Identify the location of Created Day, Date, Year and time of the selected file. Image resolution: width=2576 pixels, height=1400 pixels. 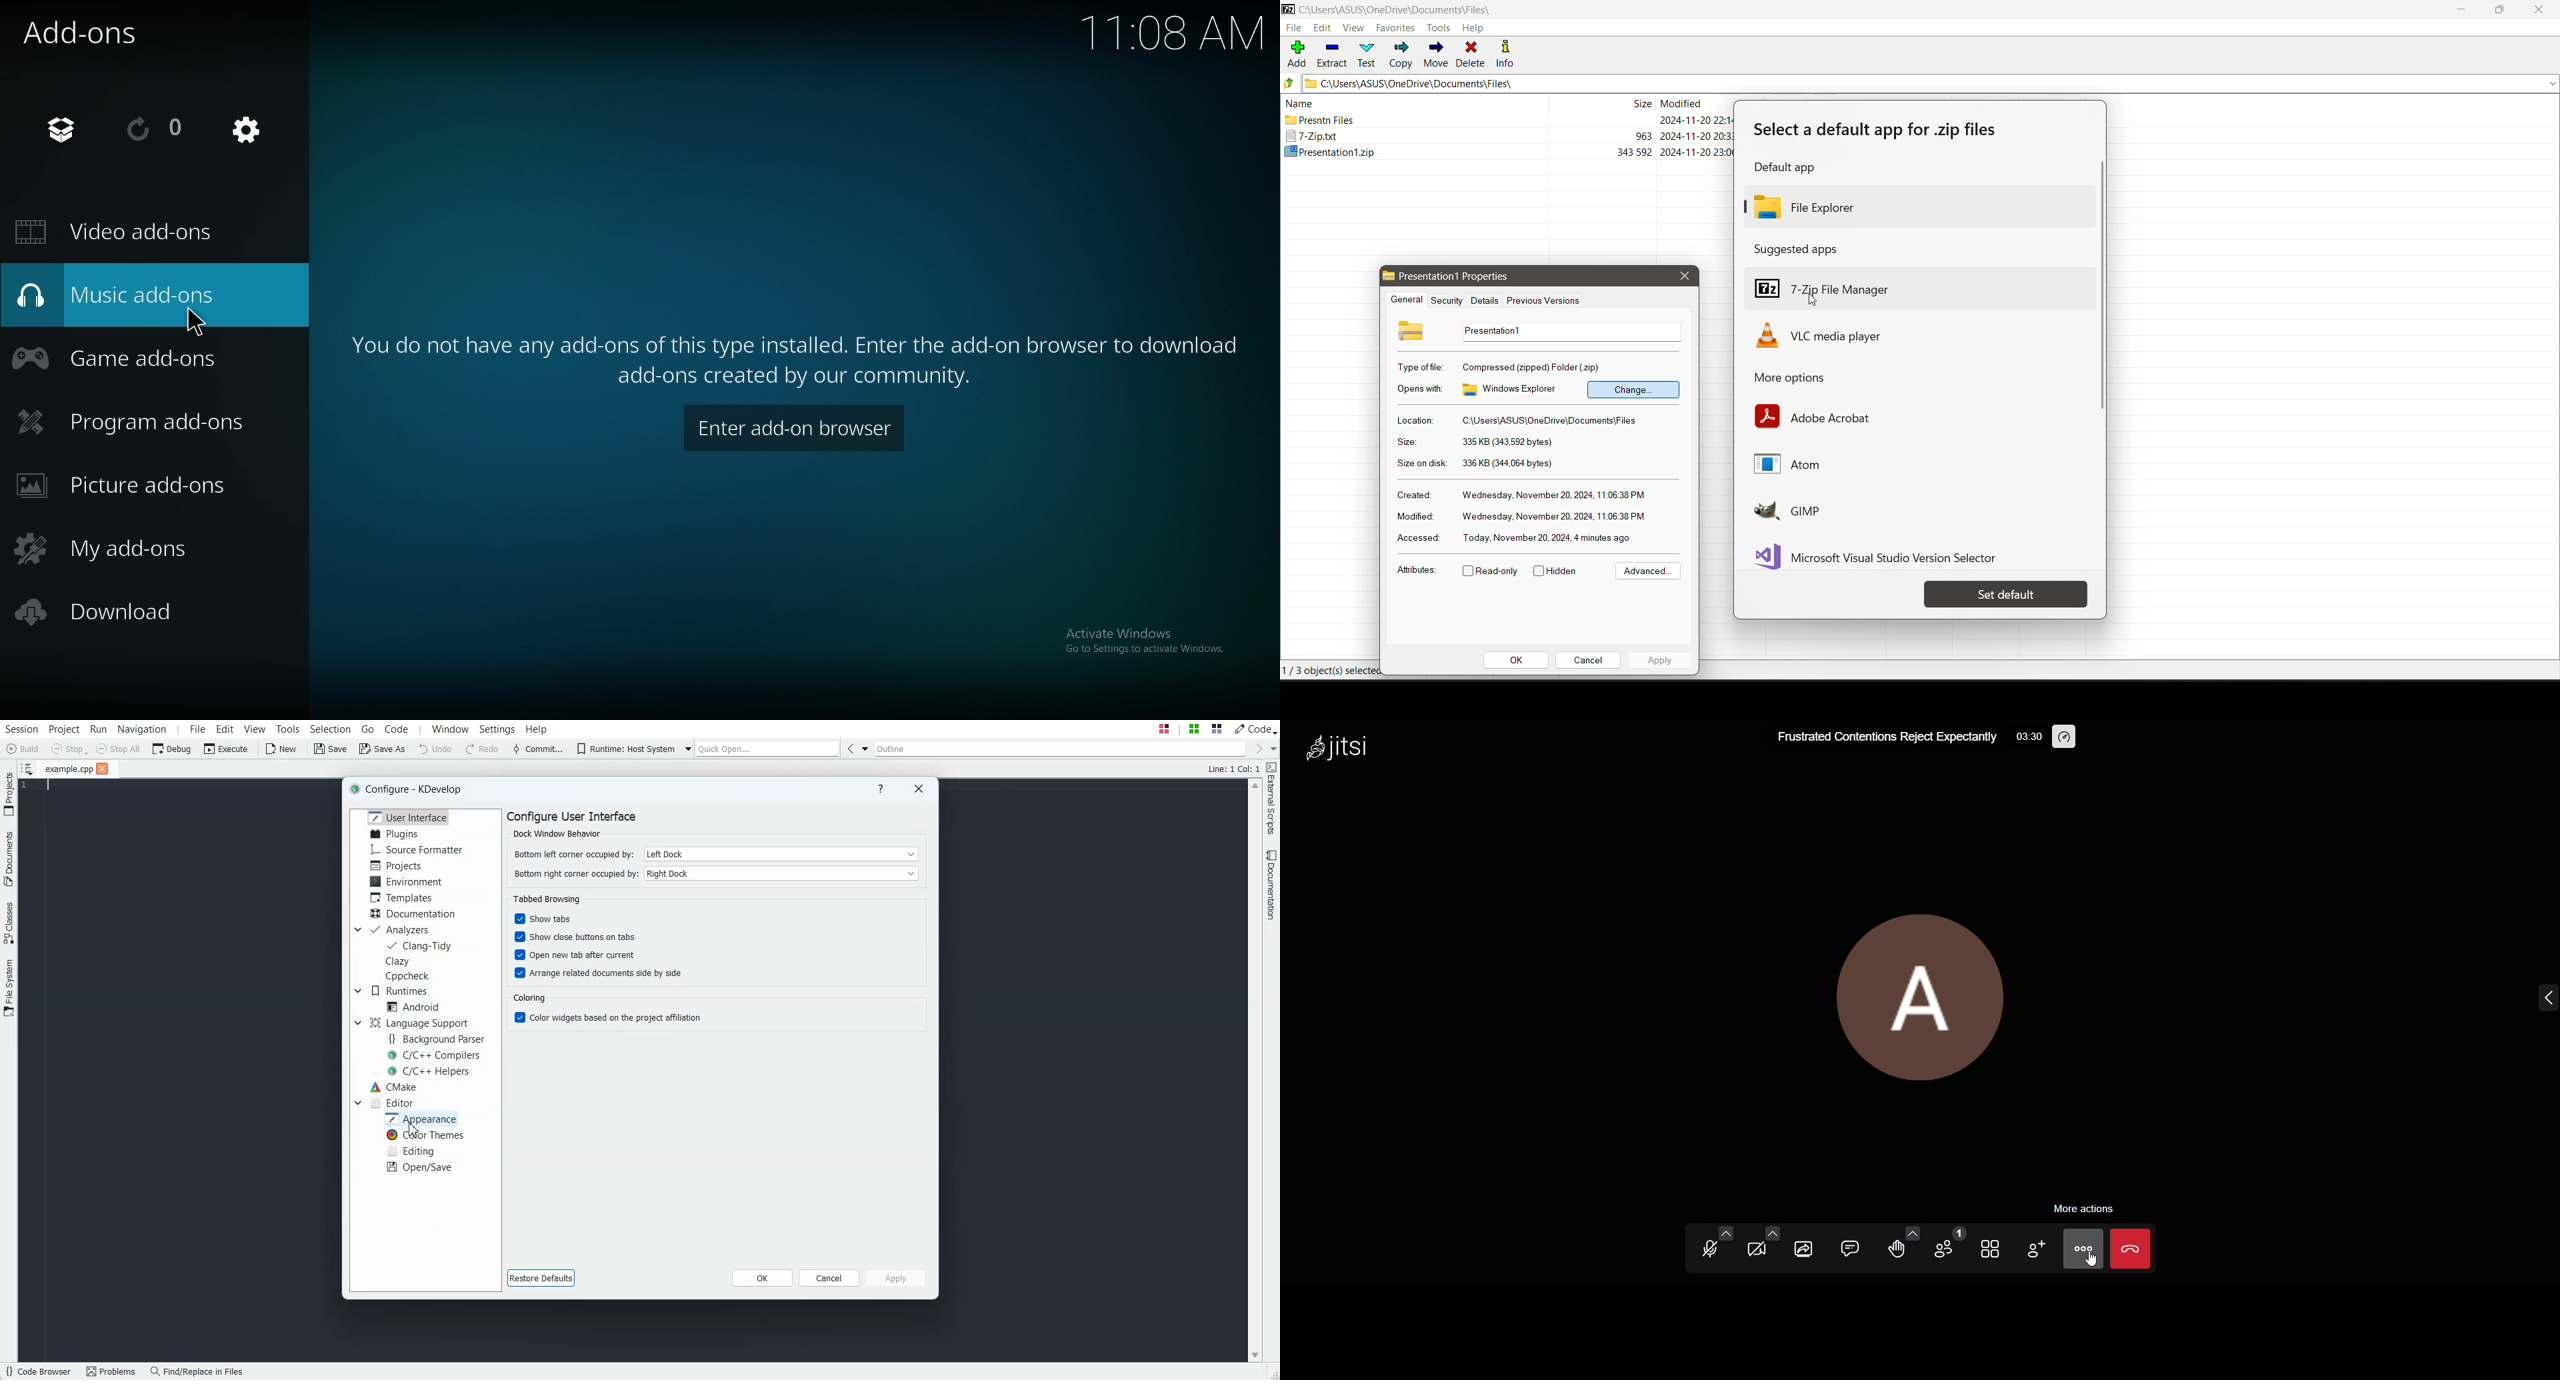
(1555, 496).